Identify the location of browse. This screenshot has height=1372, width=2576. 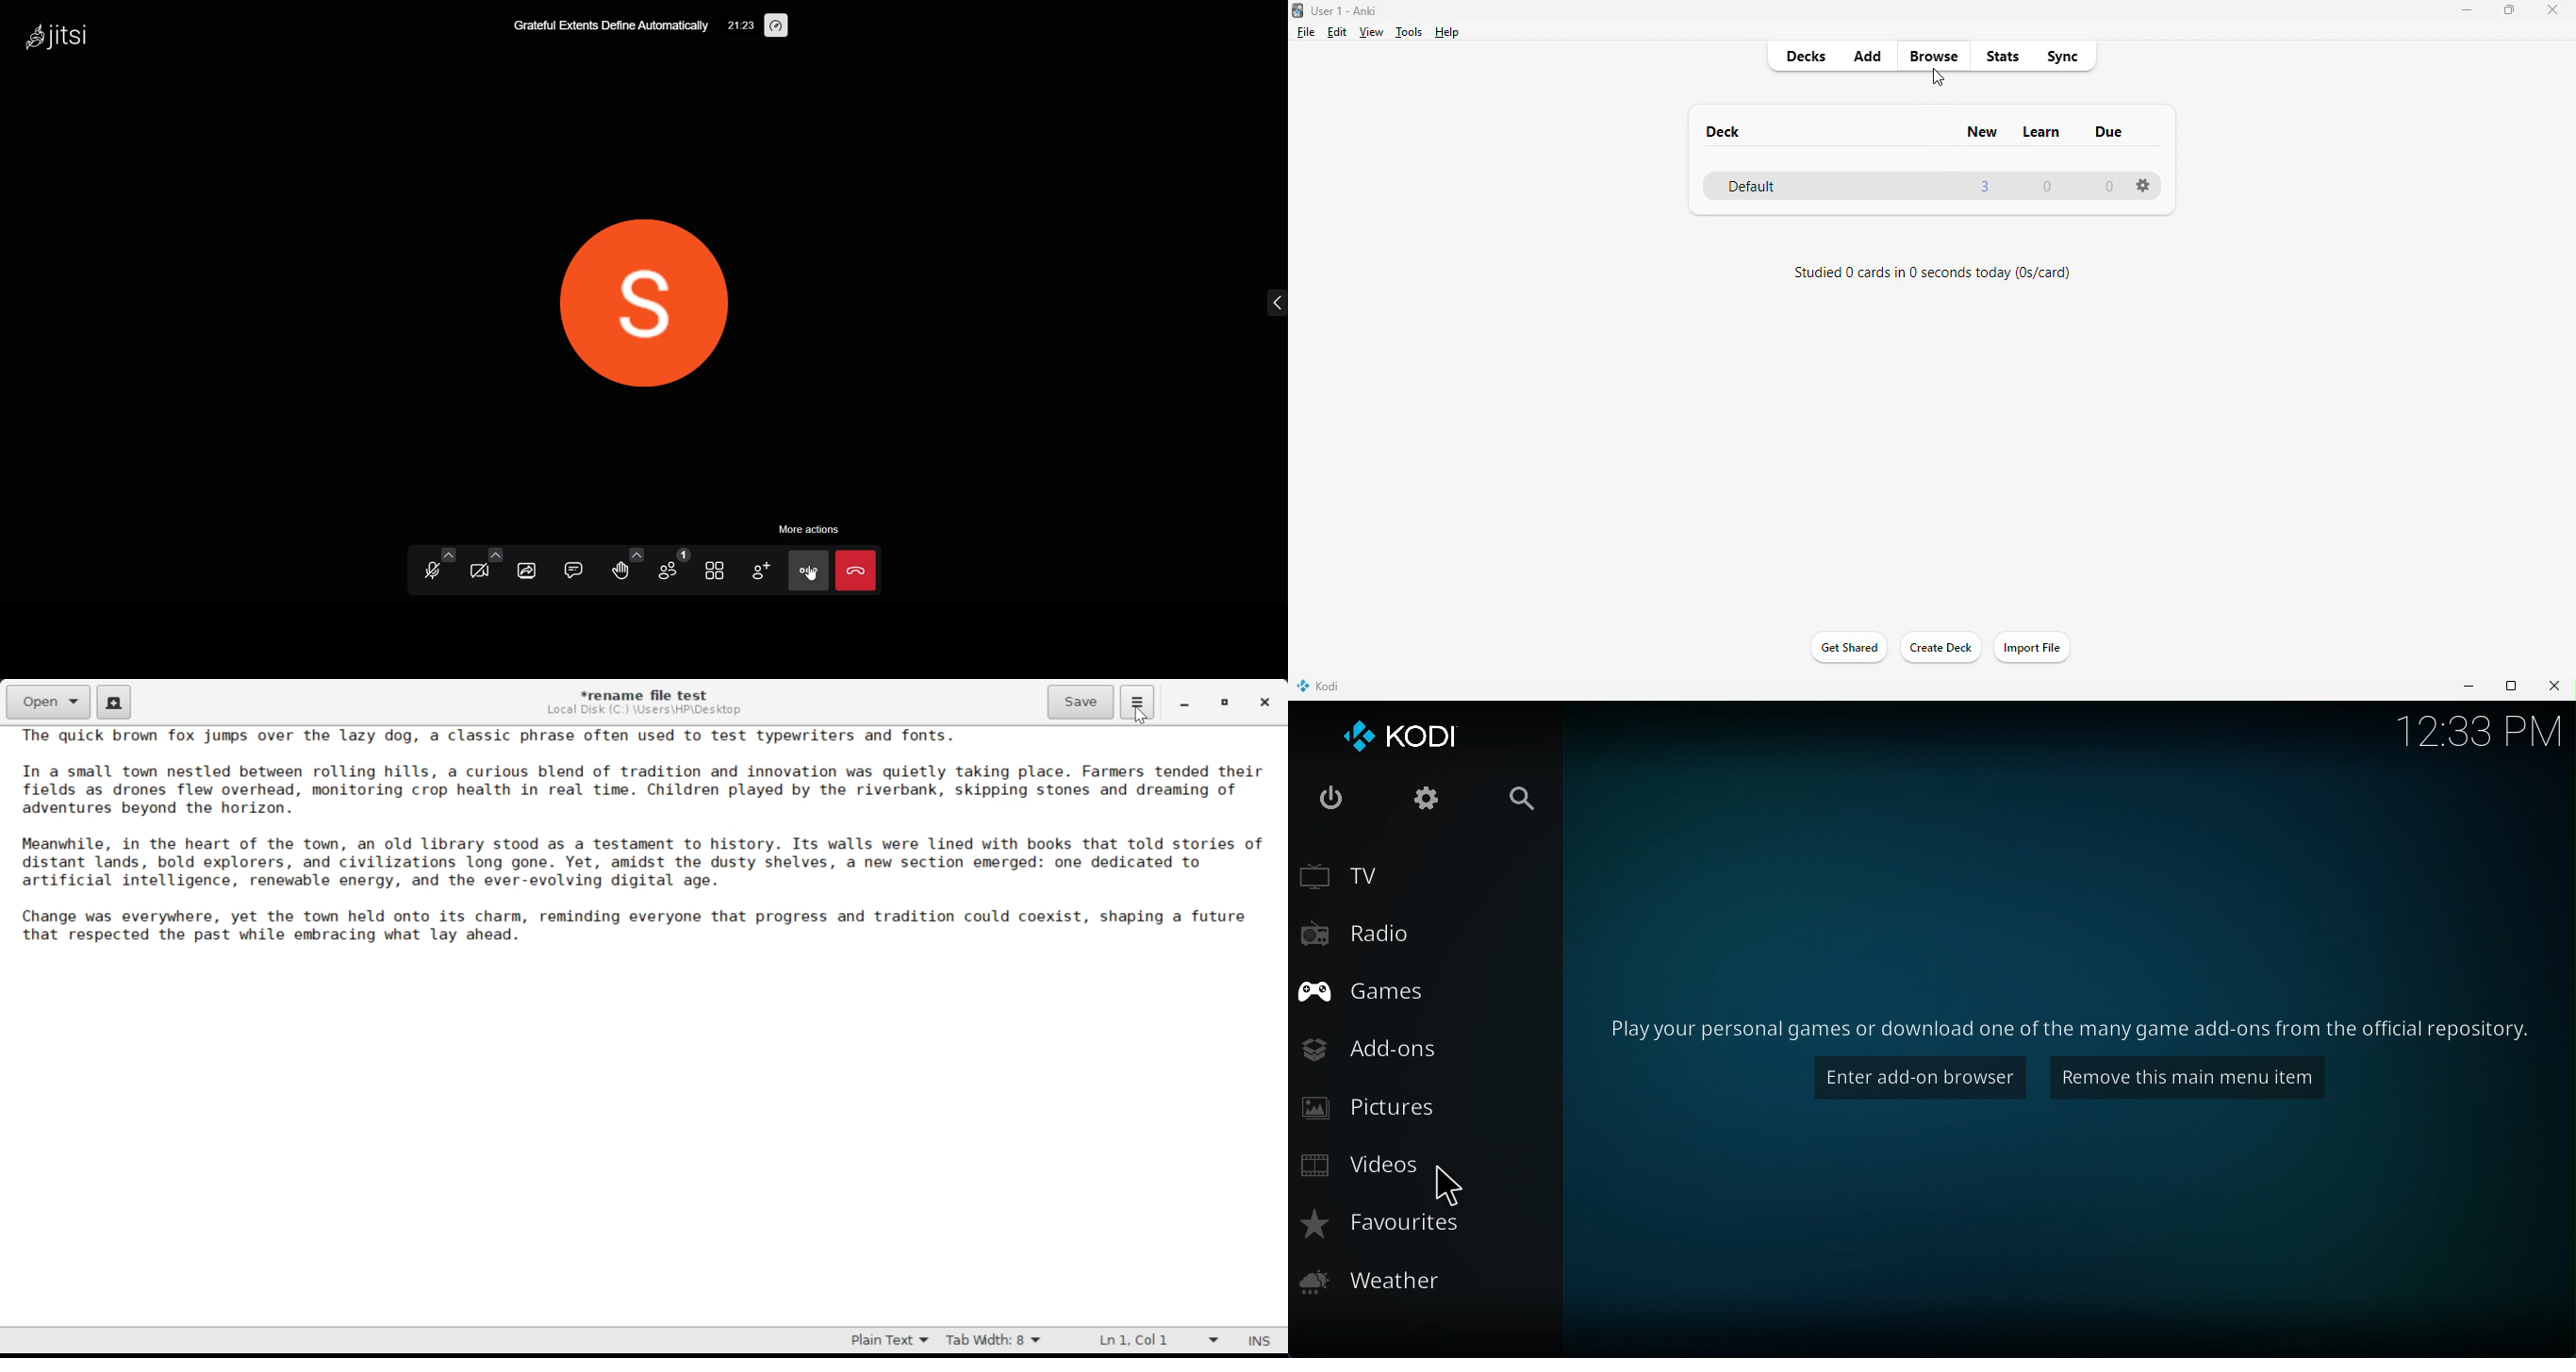
(1934, 56).